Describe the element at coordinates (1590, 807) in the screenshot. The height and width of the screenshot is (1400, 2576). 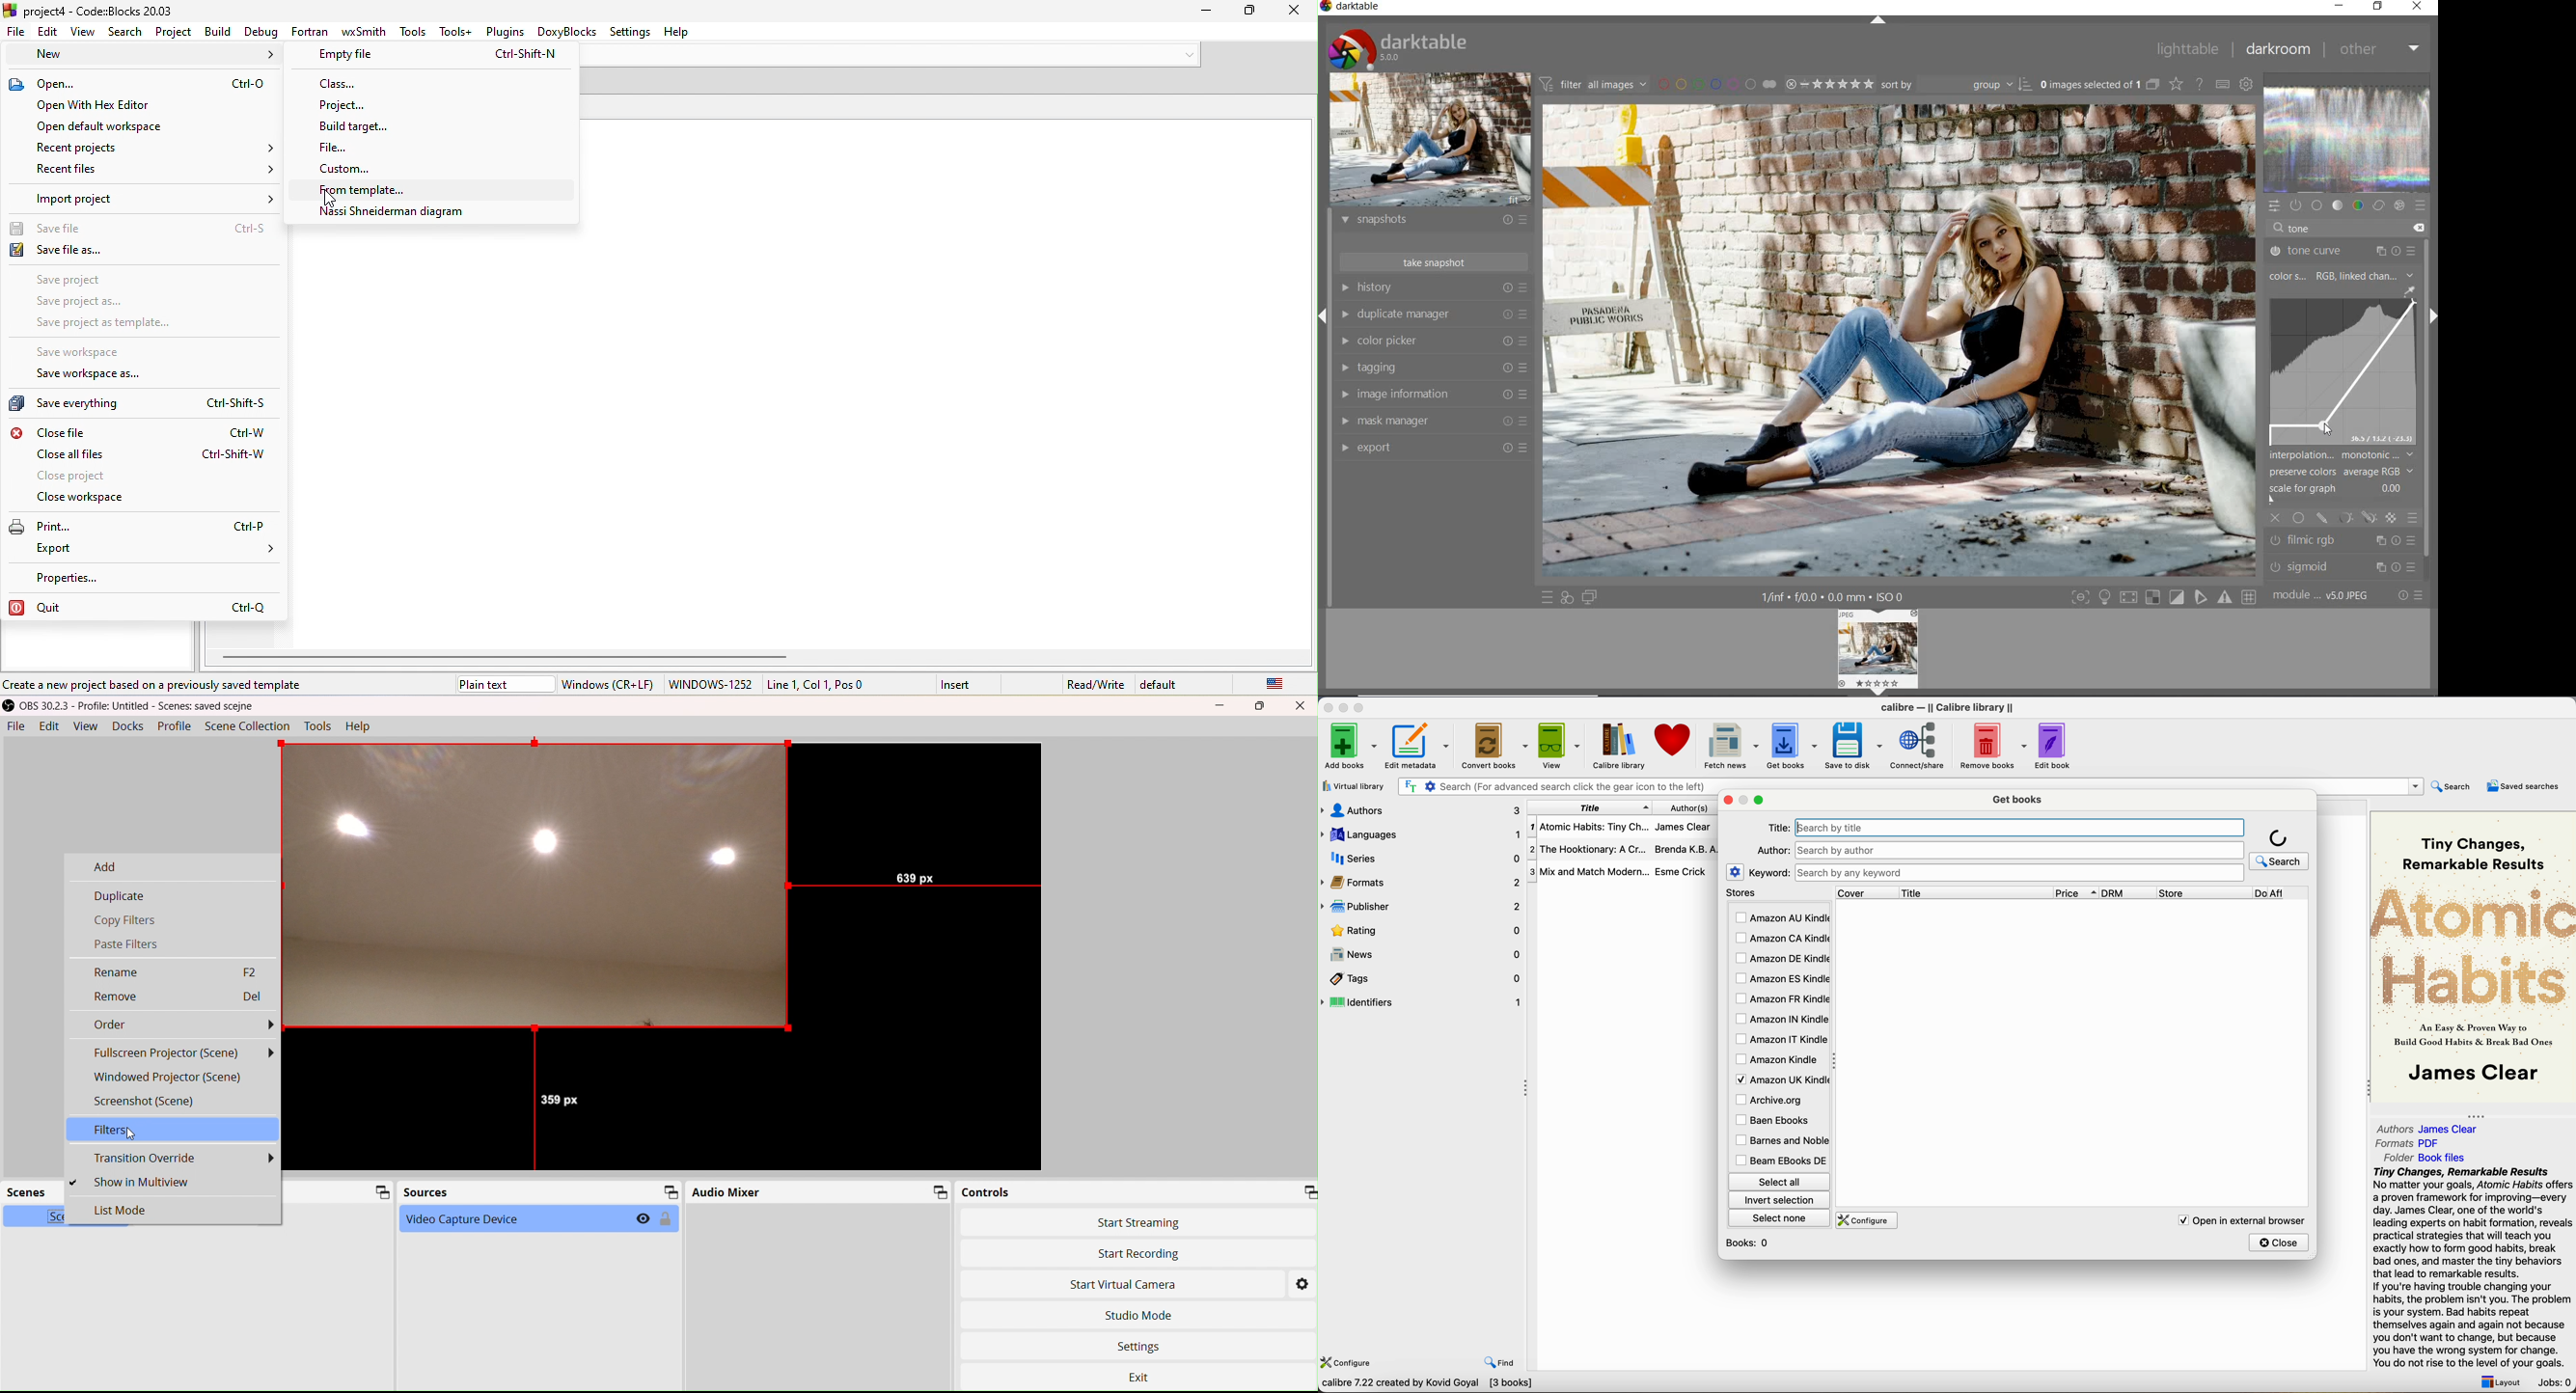
I see `title` at that location.